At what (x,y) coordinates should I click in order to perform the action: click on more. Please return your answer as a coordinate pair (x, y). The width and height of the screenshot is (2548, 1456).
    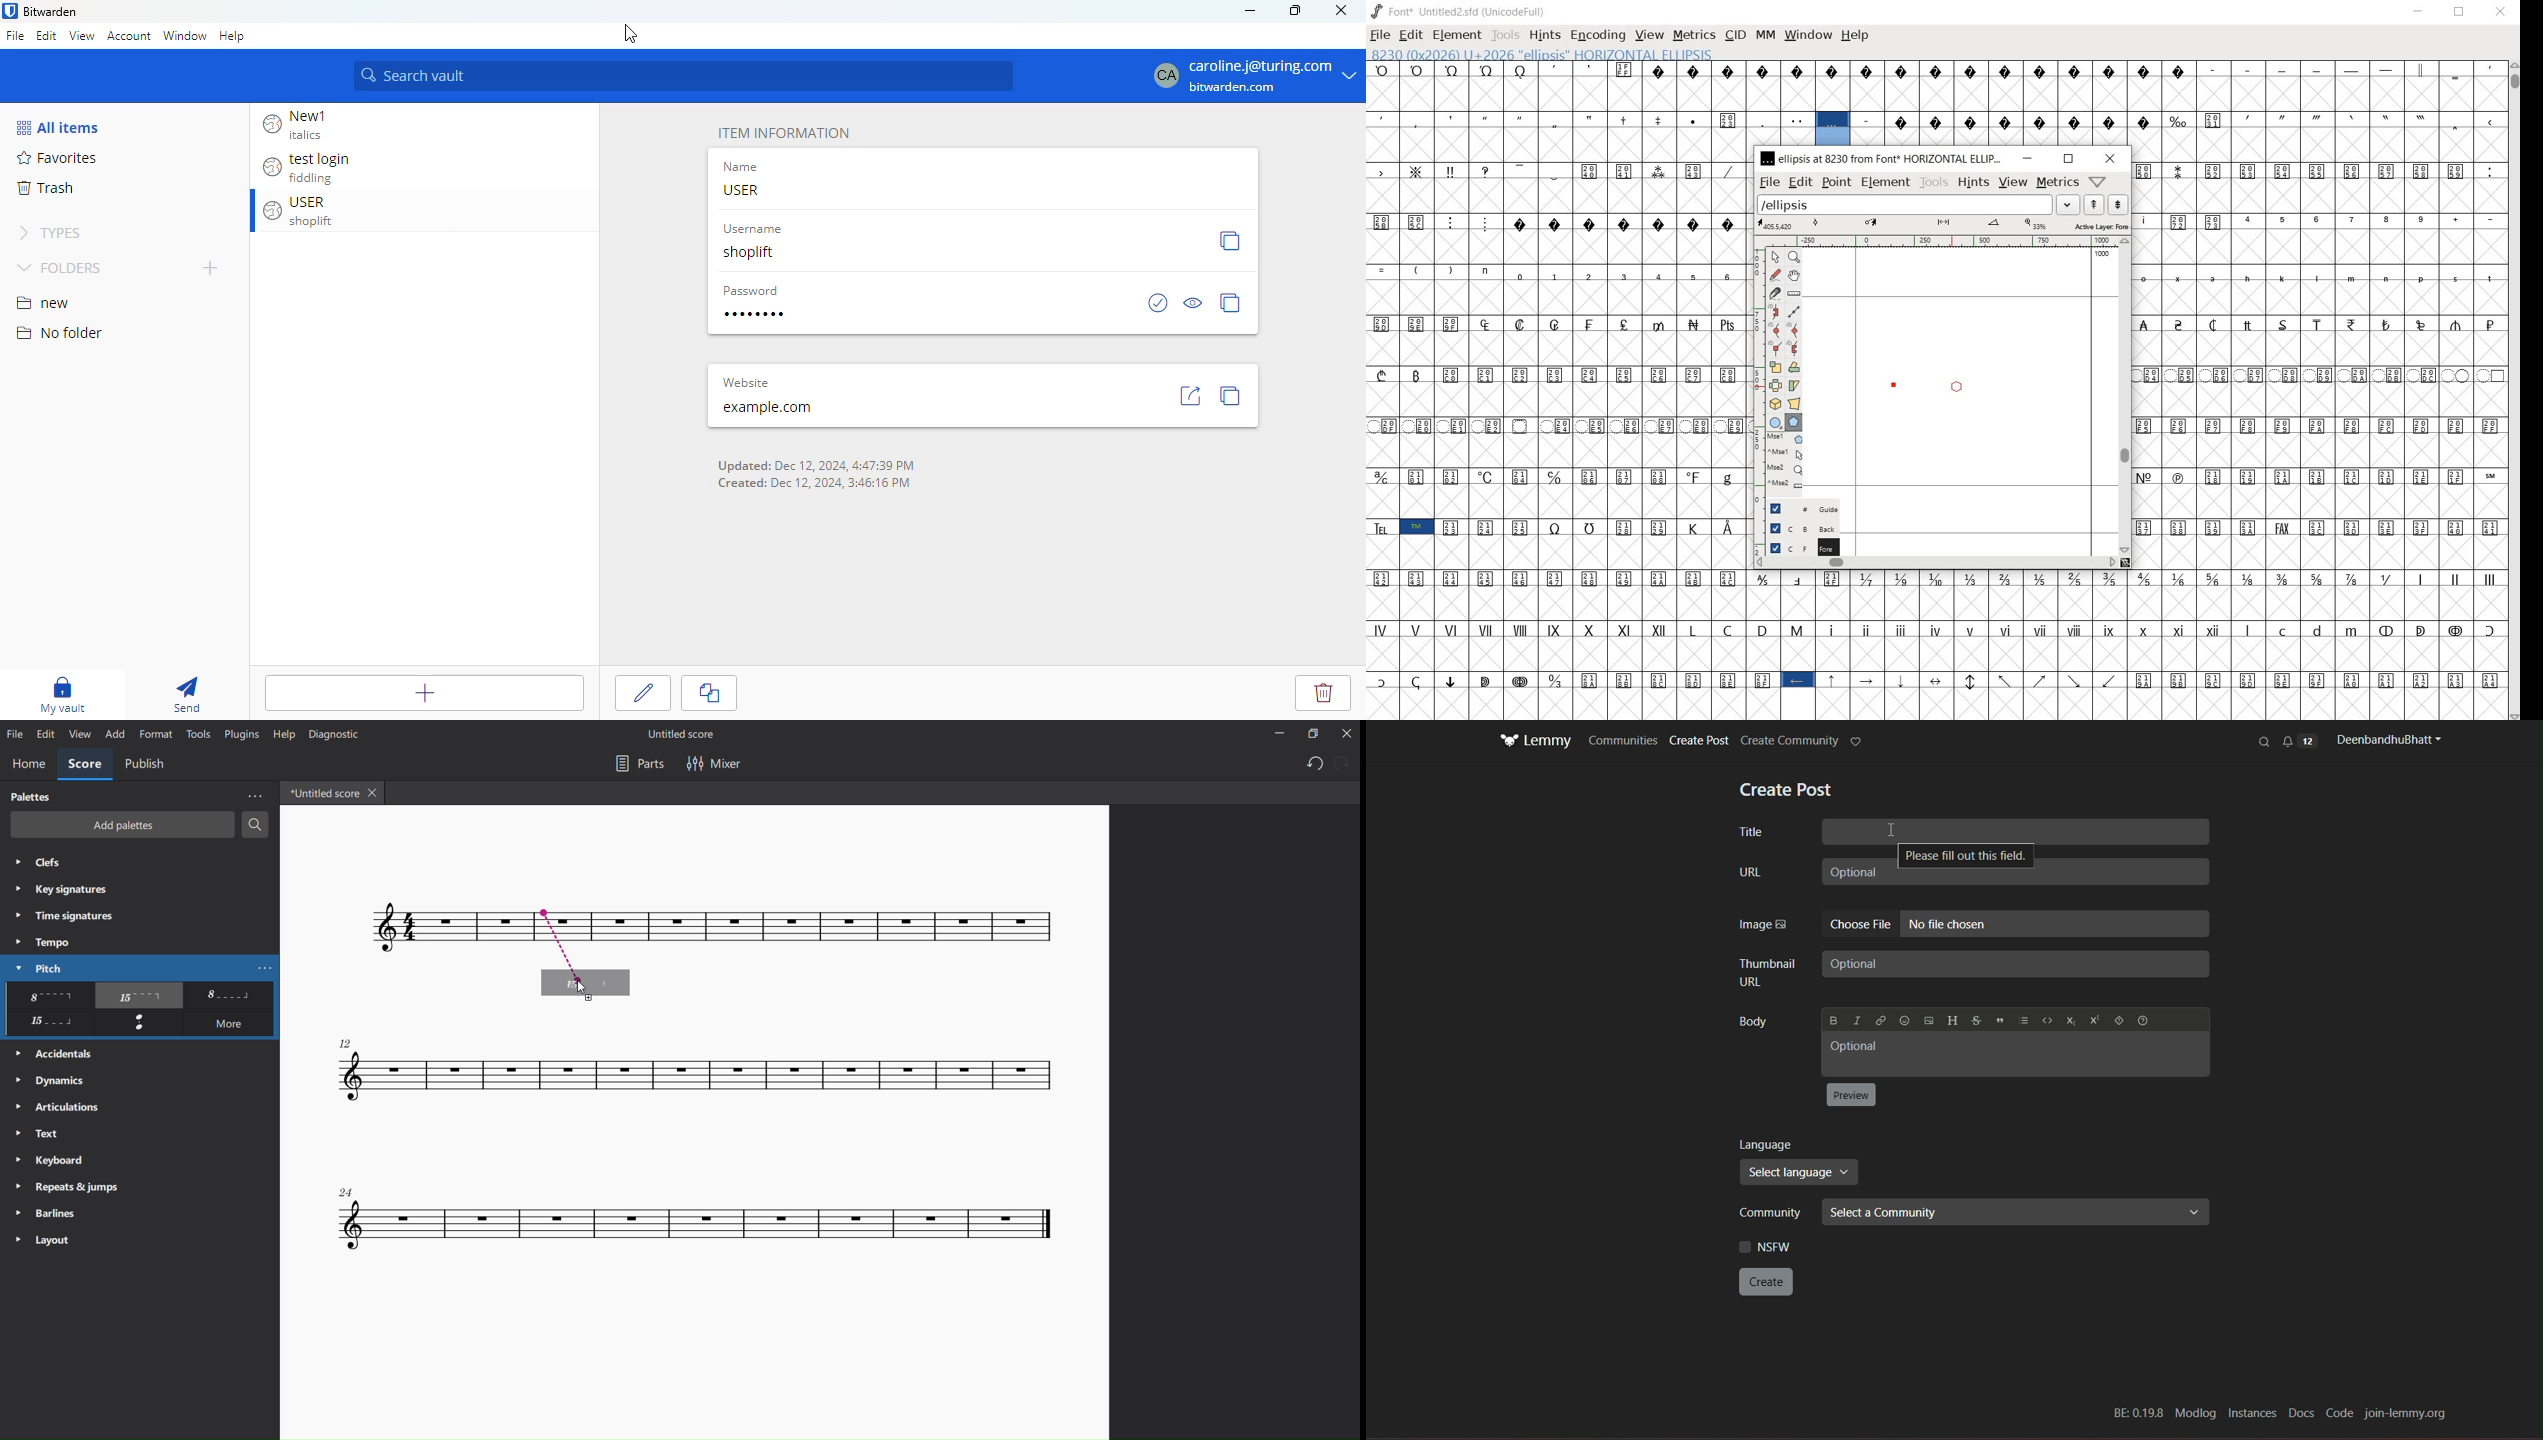
    Looking at the image, I should click on (231, 1025).